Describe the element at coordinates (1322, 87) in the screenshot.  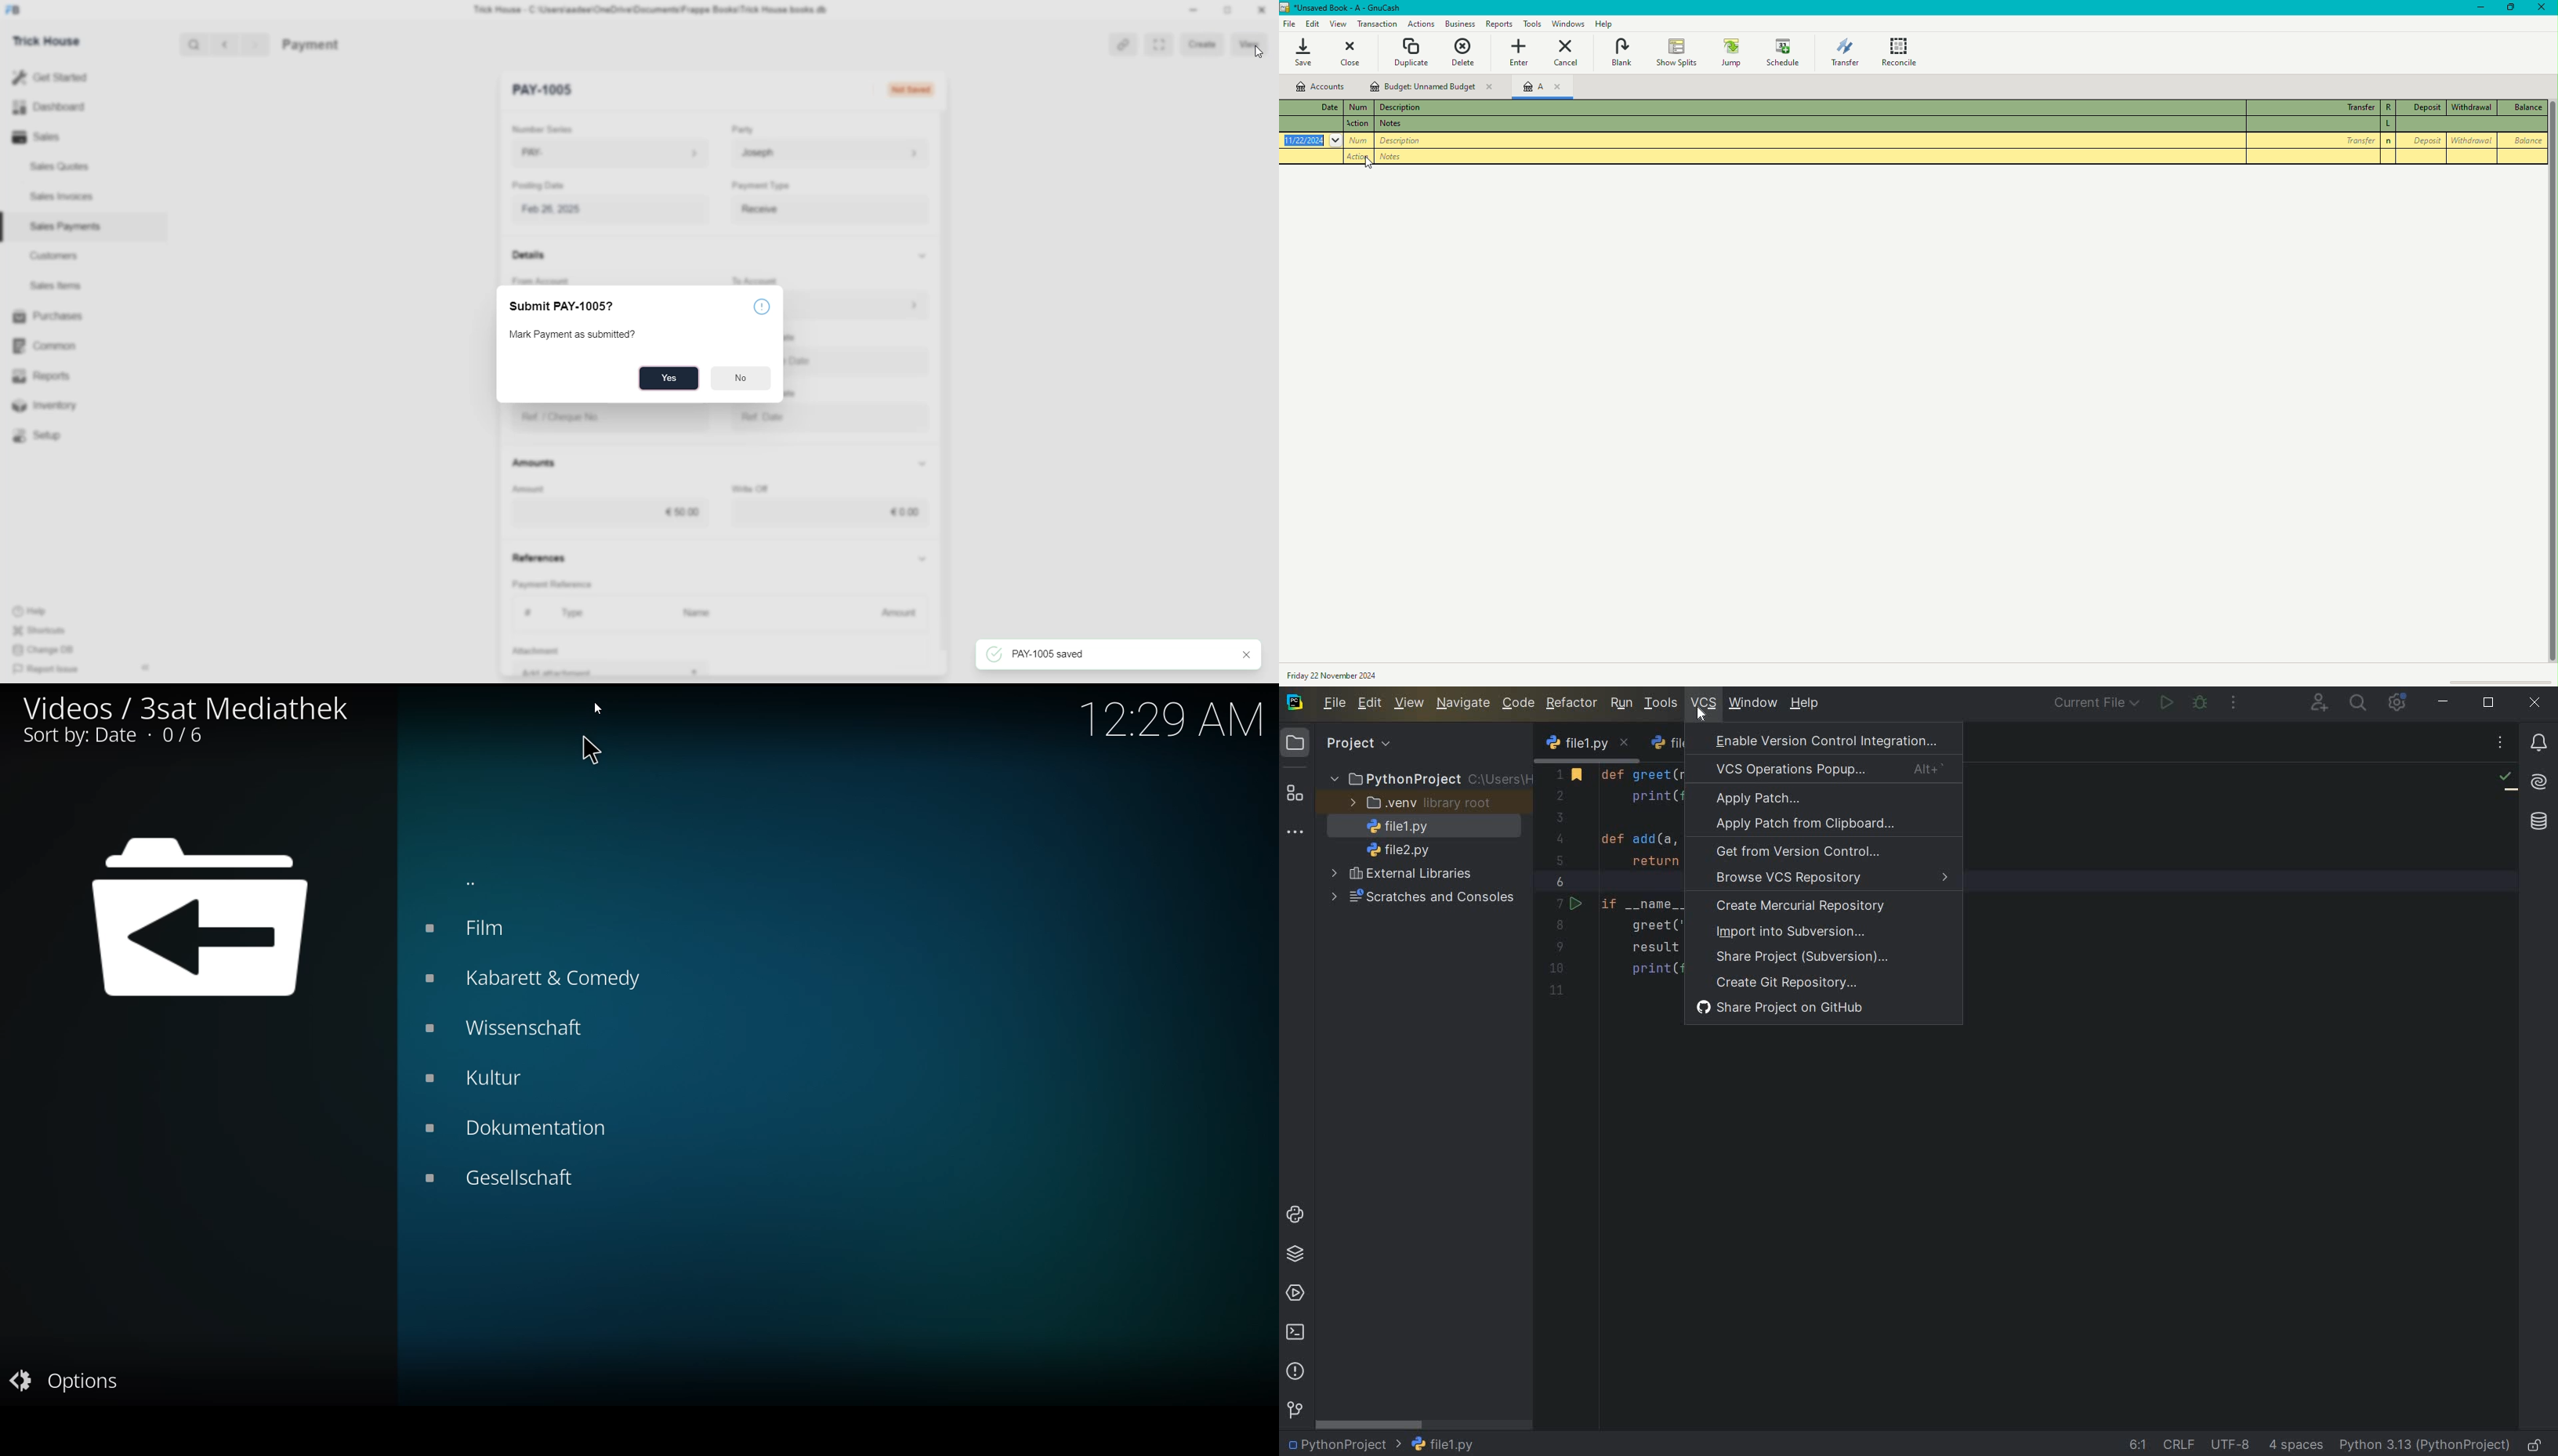
I see `Accounts` at that location.